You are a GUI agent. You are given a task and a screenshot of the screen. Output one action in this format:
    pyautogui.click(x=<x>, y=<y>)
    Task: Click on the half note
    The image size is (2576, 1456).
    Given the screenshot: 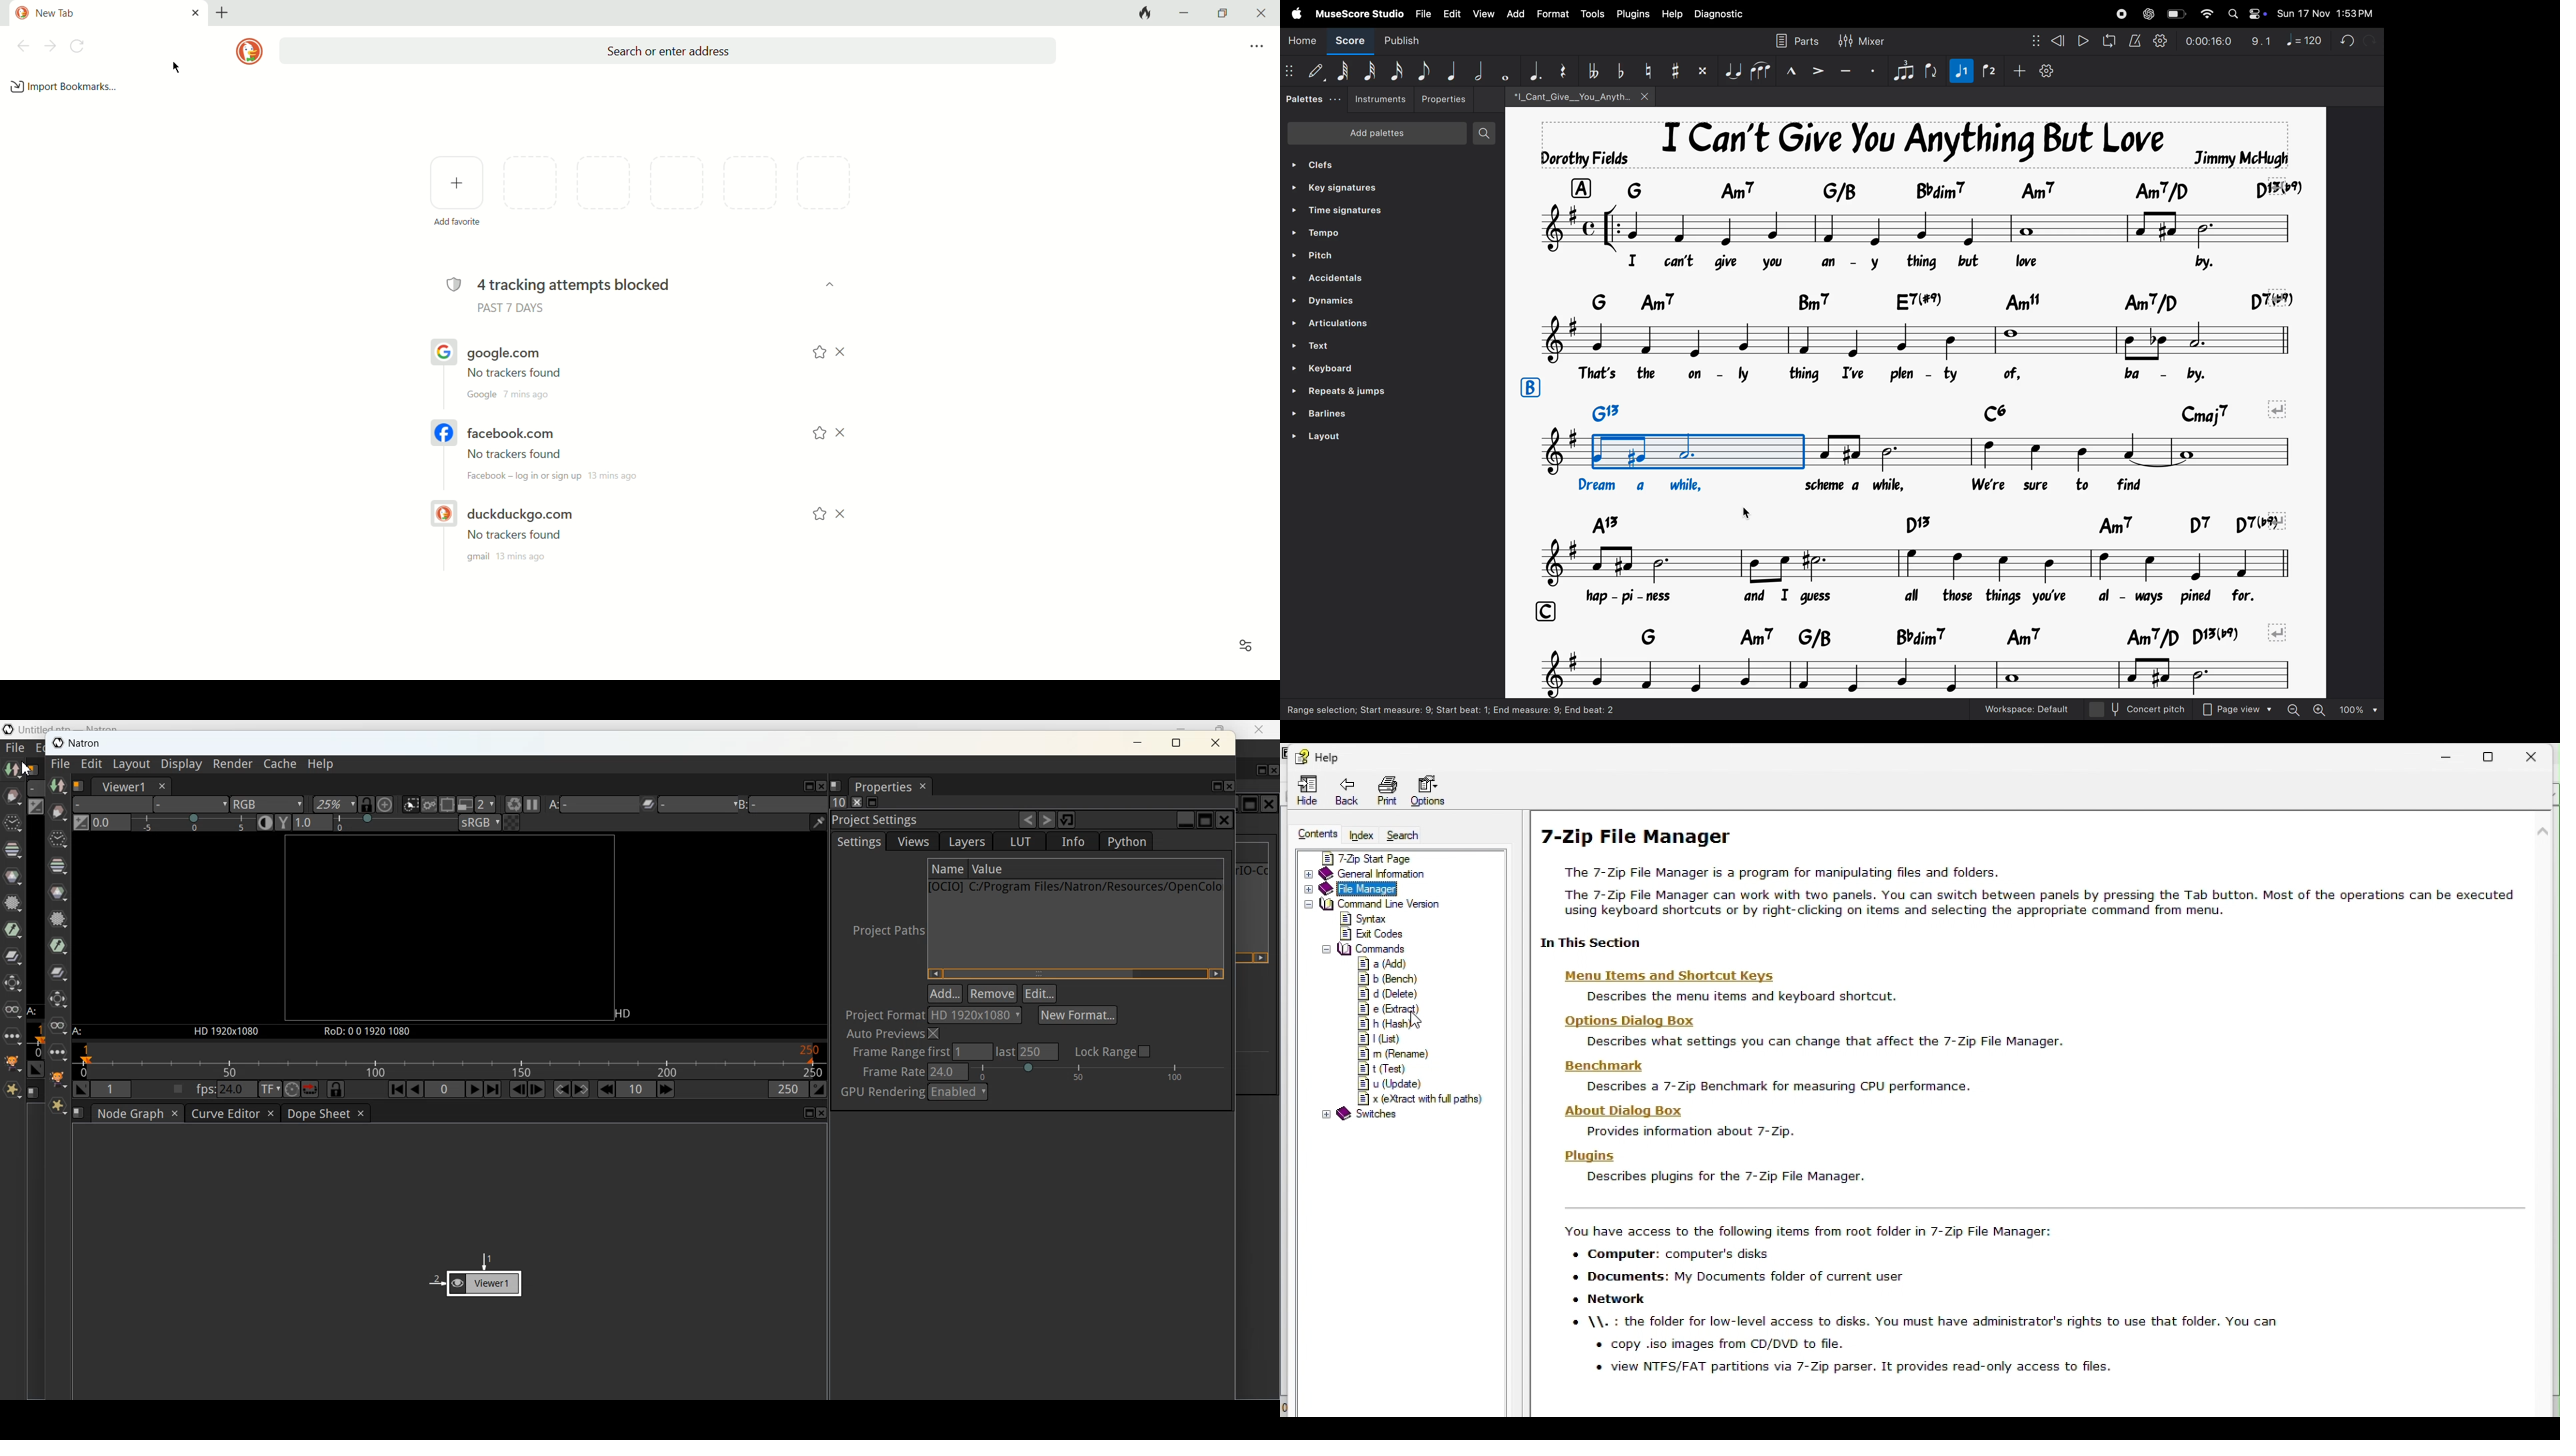 What is the action you would take?
    pyautogui.click(x=1476, y=70)
    